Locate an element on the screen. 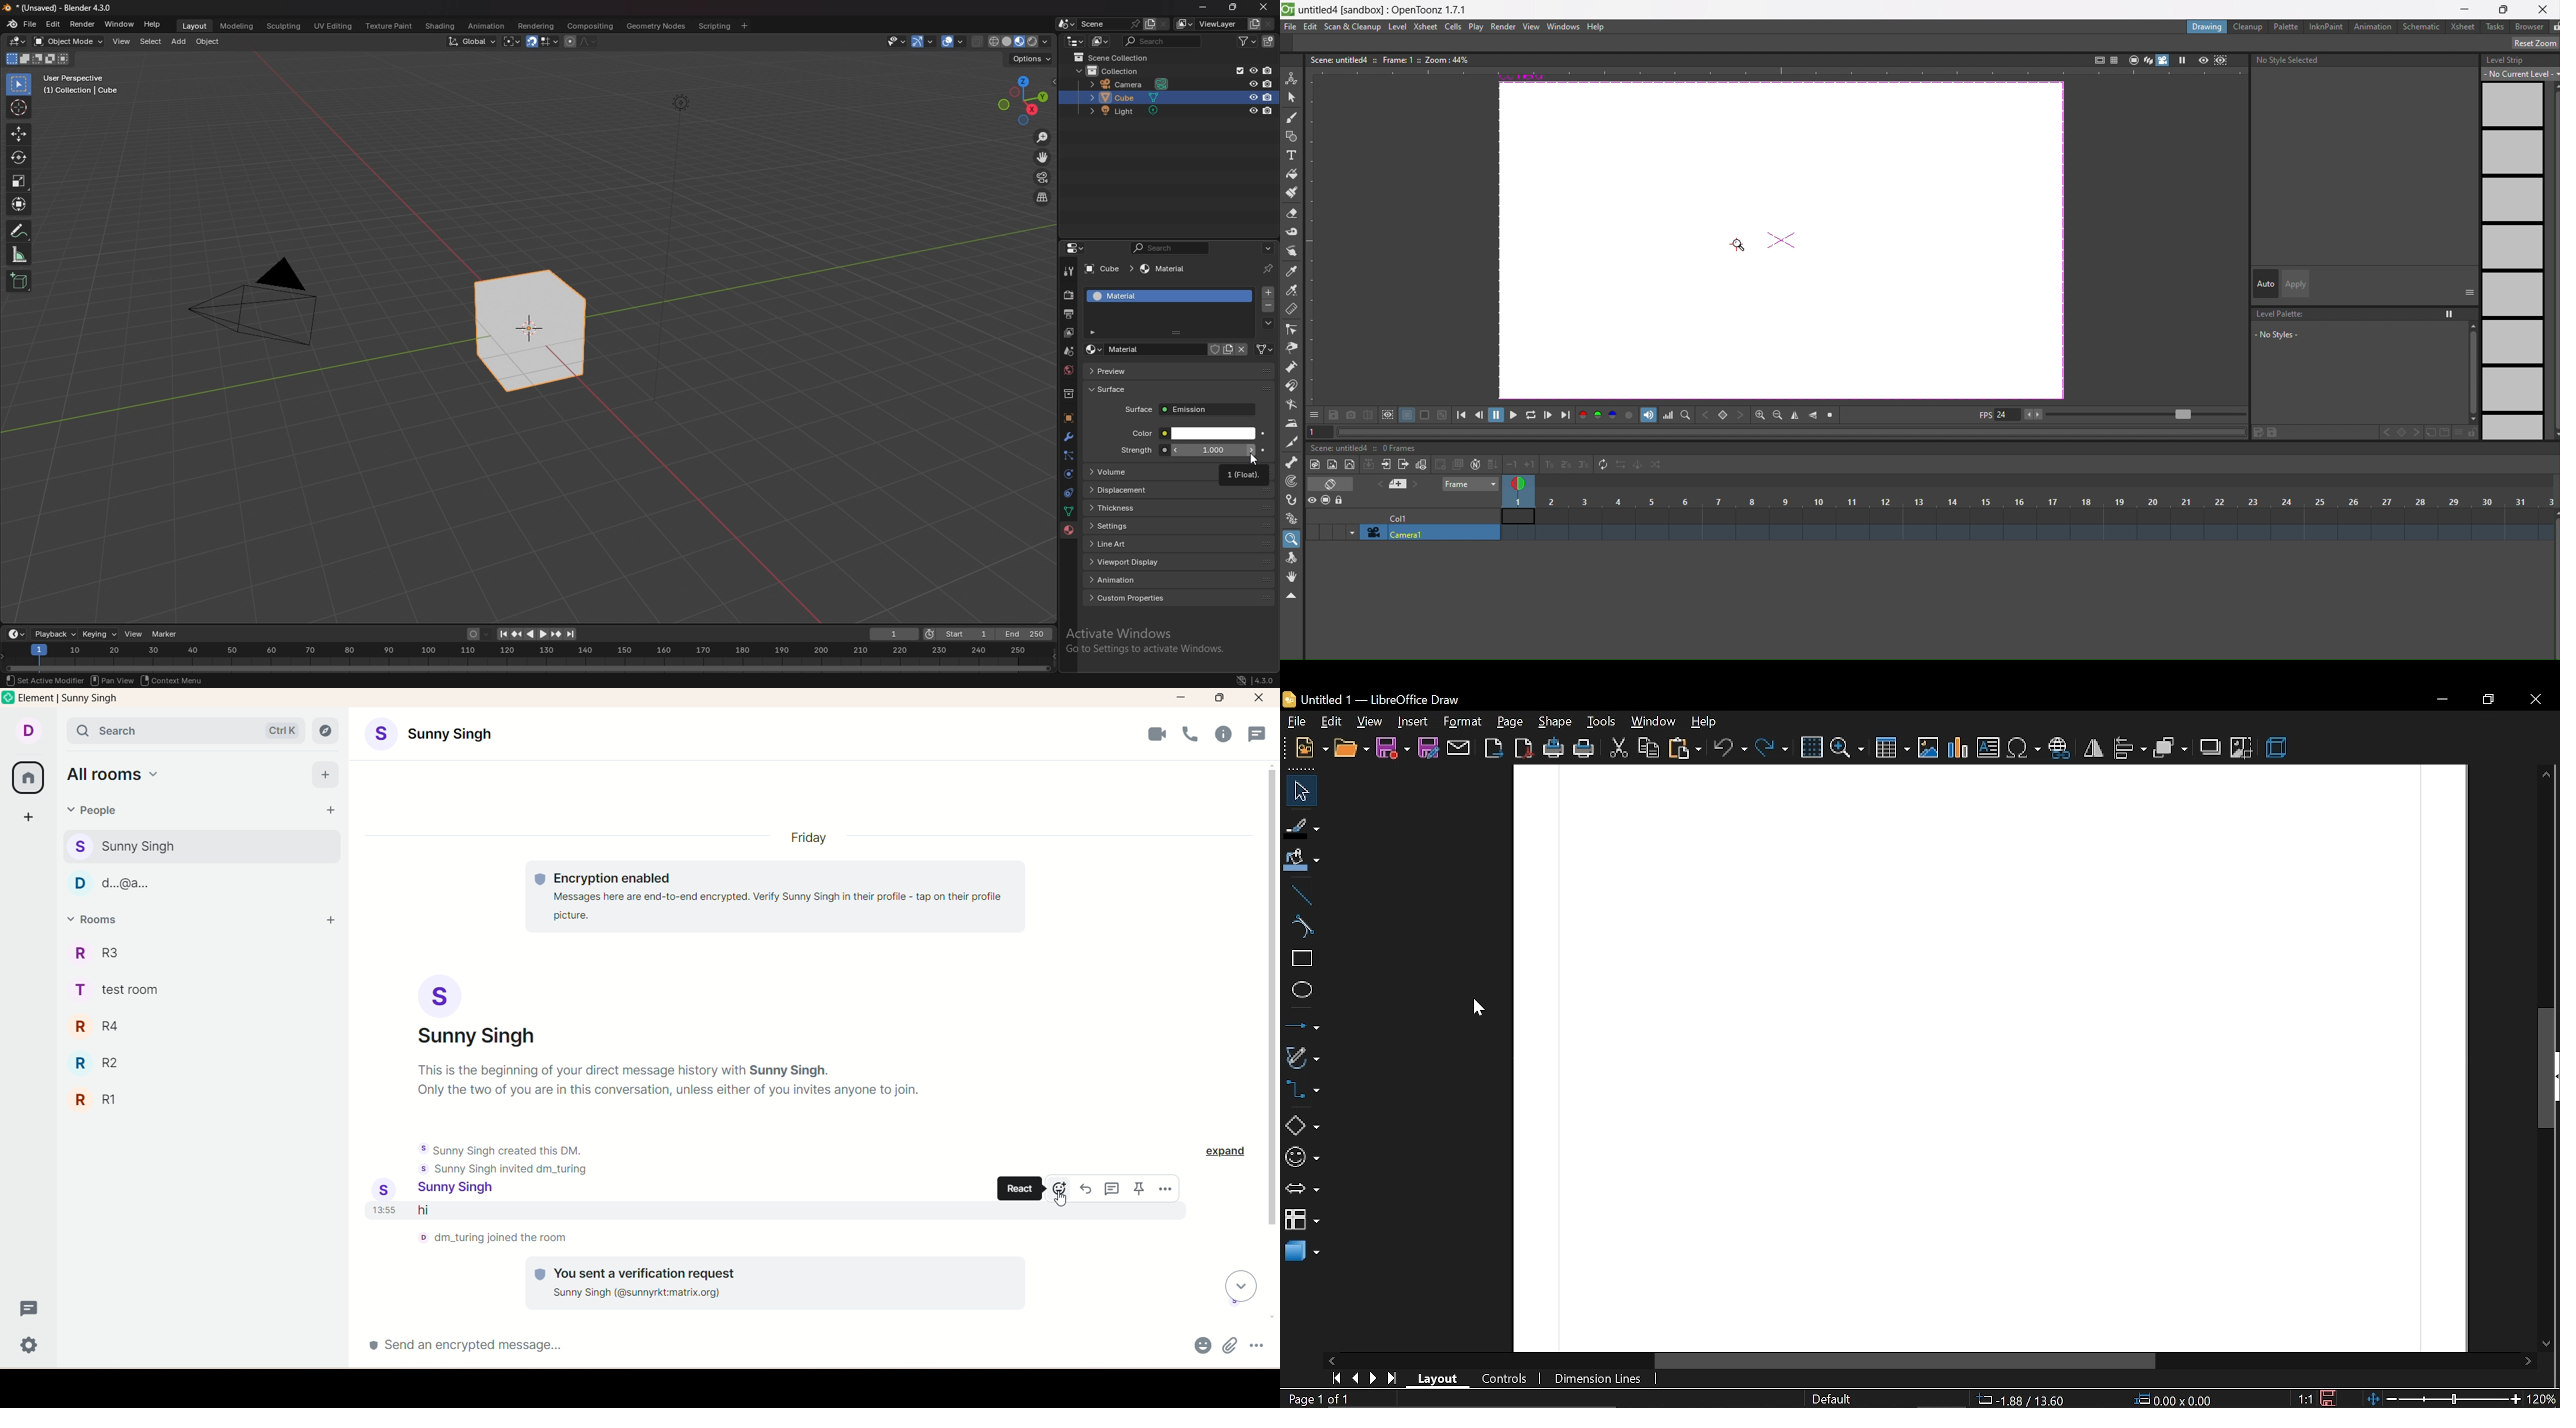 The width and height of the screenshot is (2576, 1428).  is located at coordinates (43, 680).